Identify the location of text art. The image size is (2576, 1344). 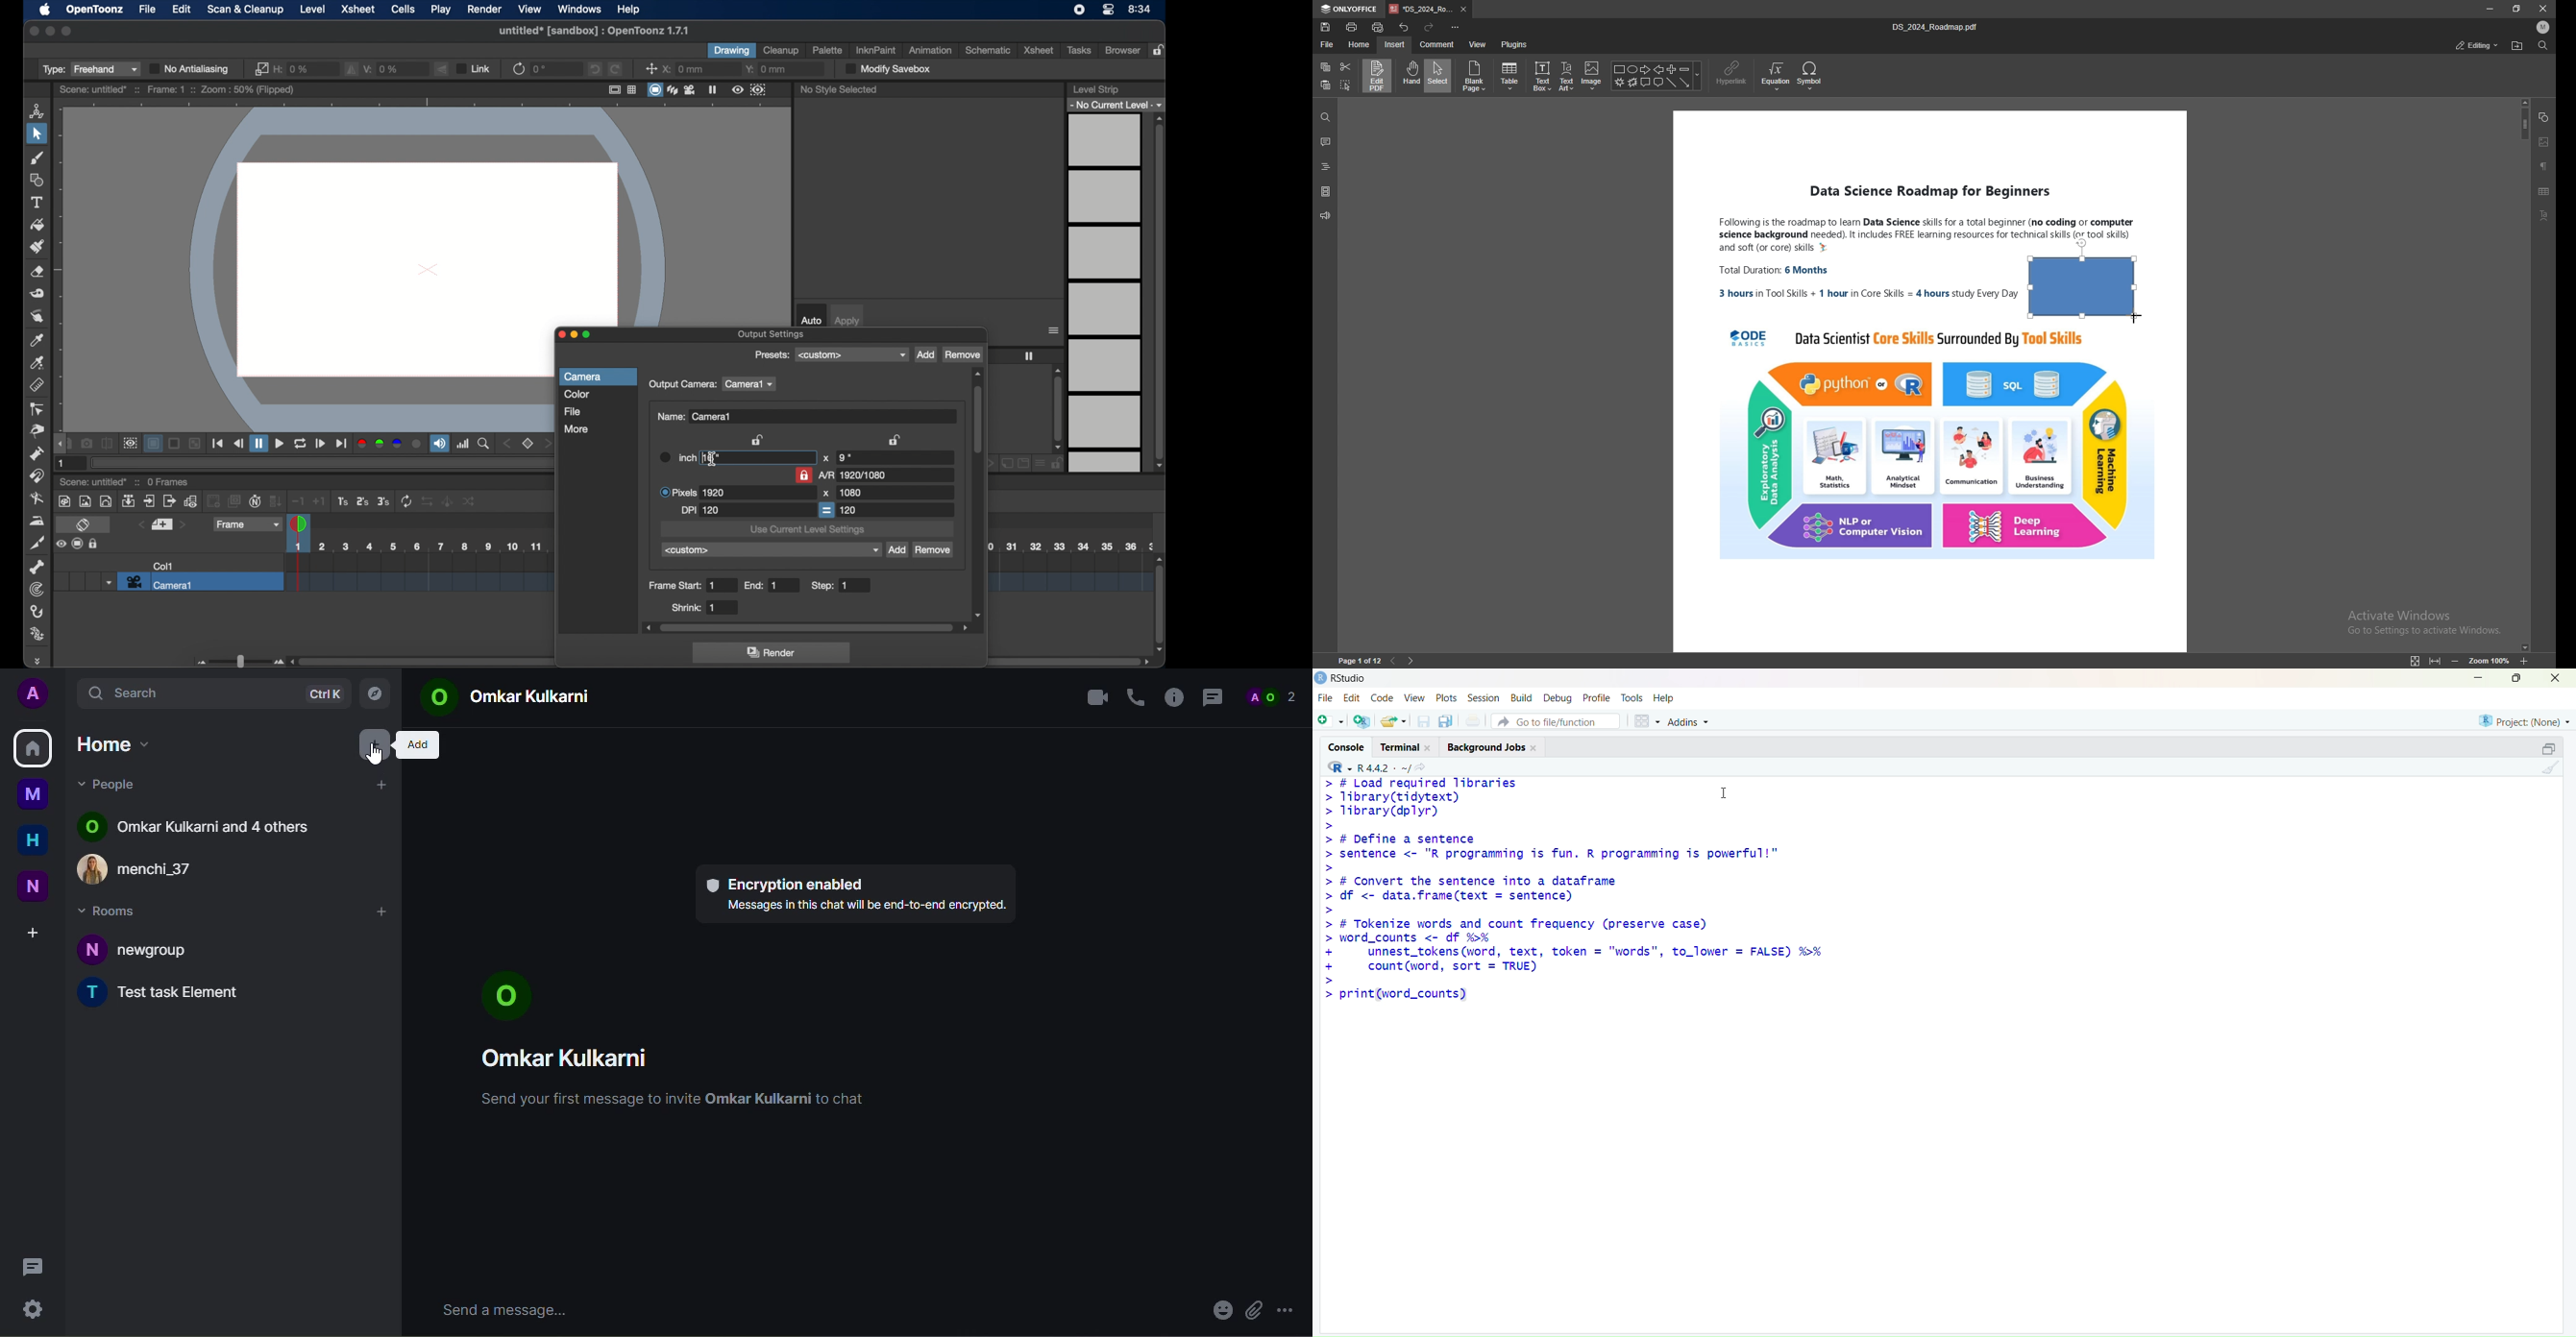
(1568, 76).